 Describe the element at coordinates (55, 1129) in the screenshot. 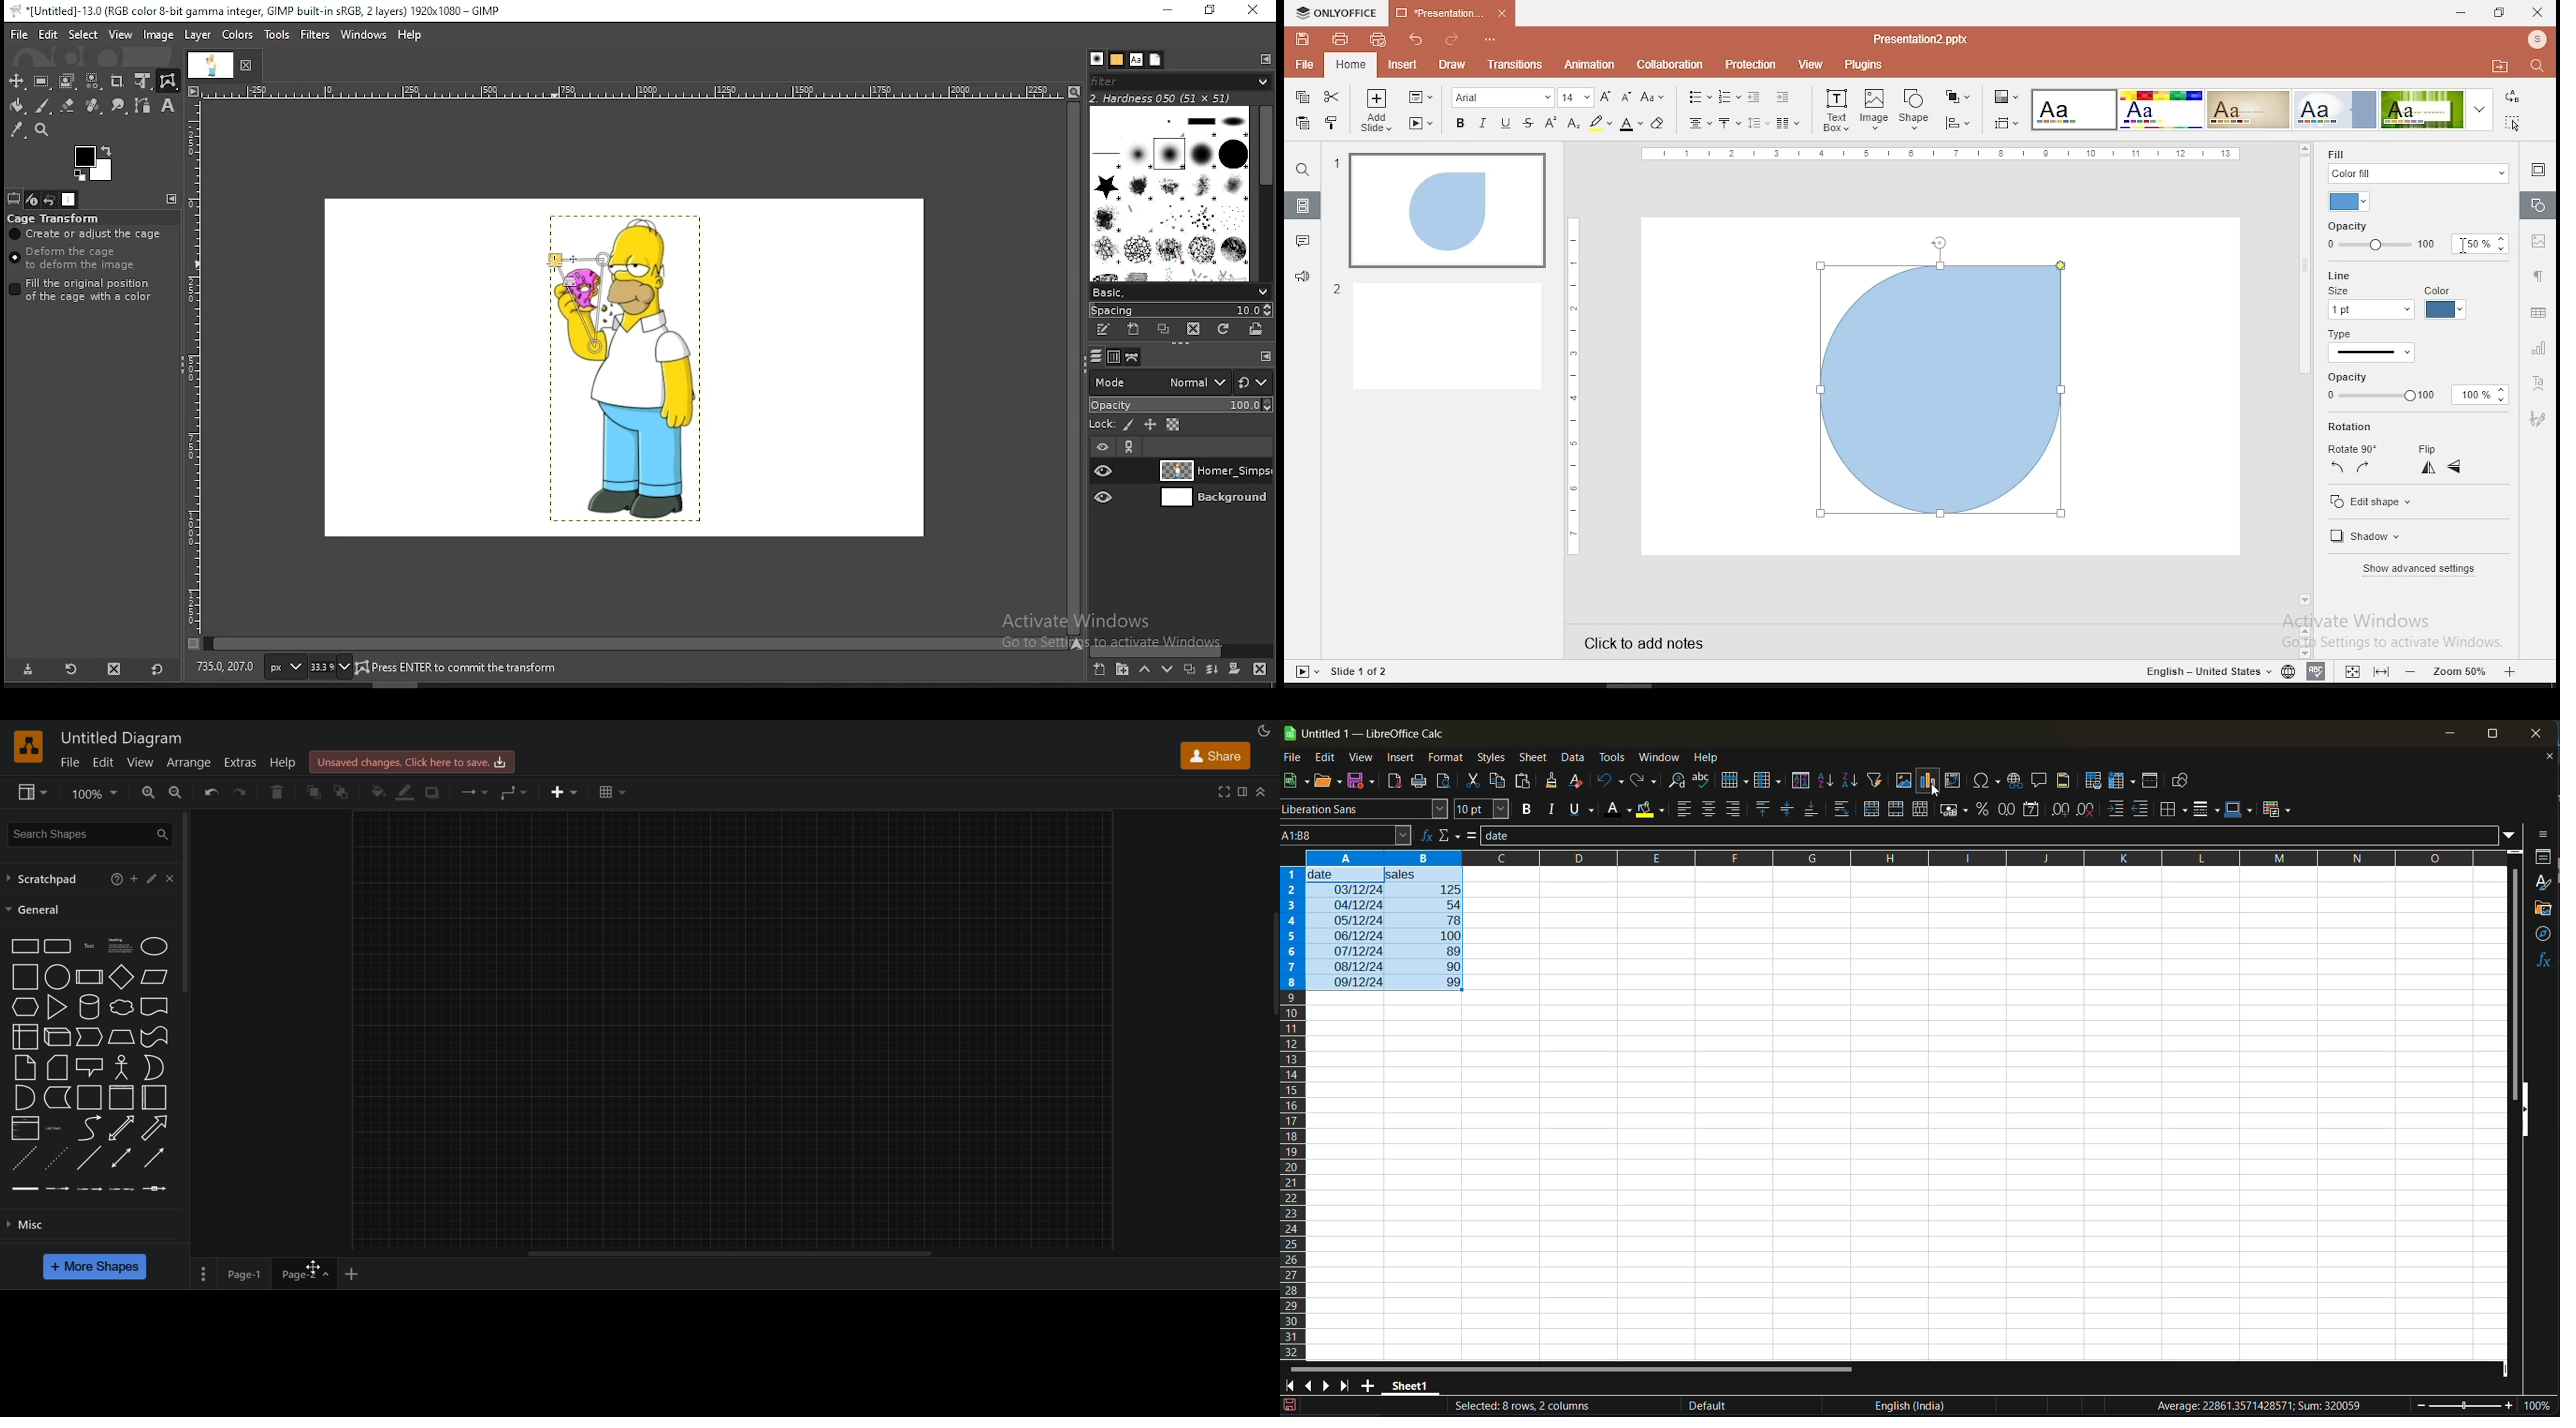

I see `list item` at that location.